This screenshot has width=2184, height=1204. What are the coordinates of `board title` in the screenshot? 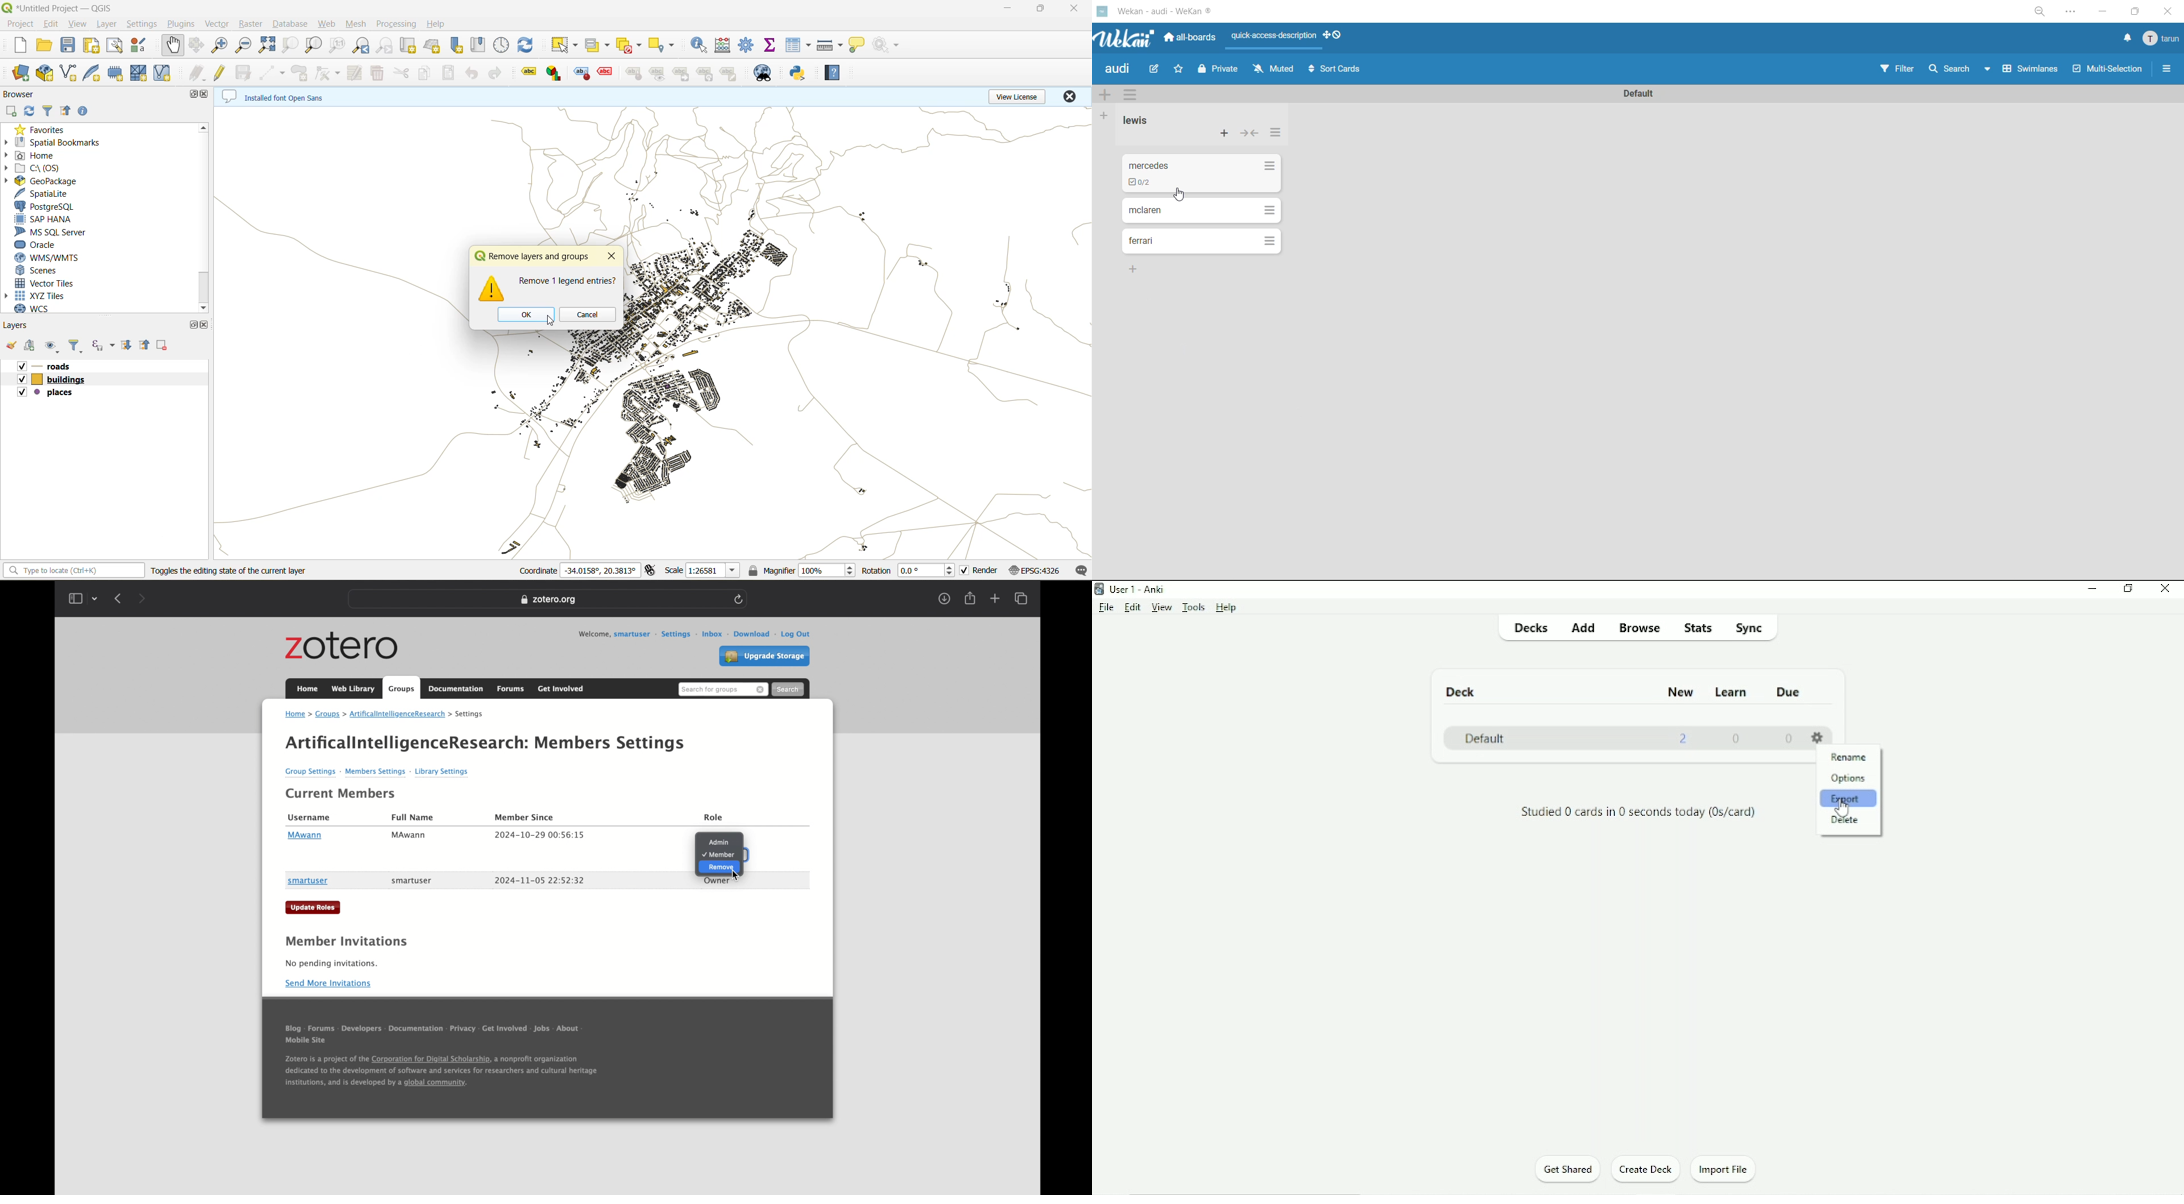 It's located at (1119, 71).